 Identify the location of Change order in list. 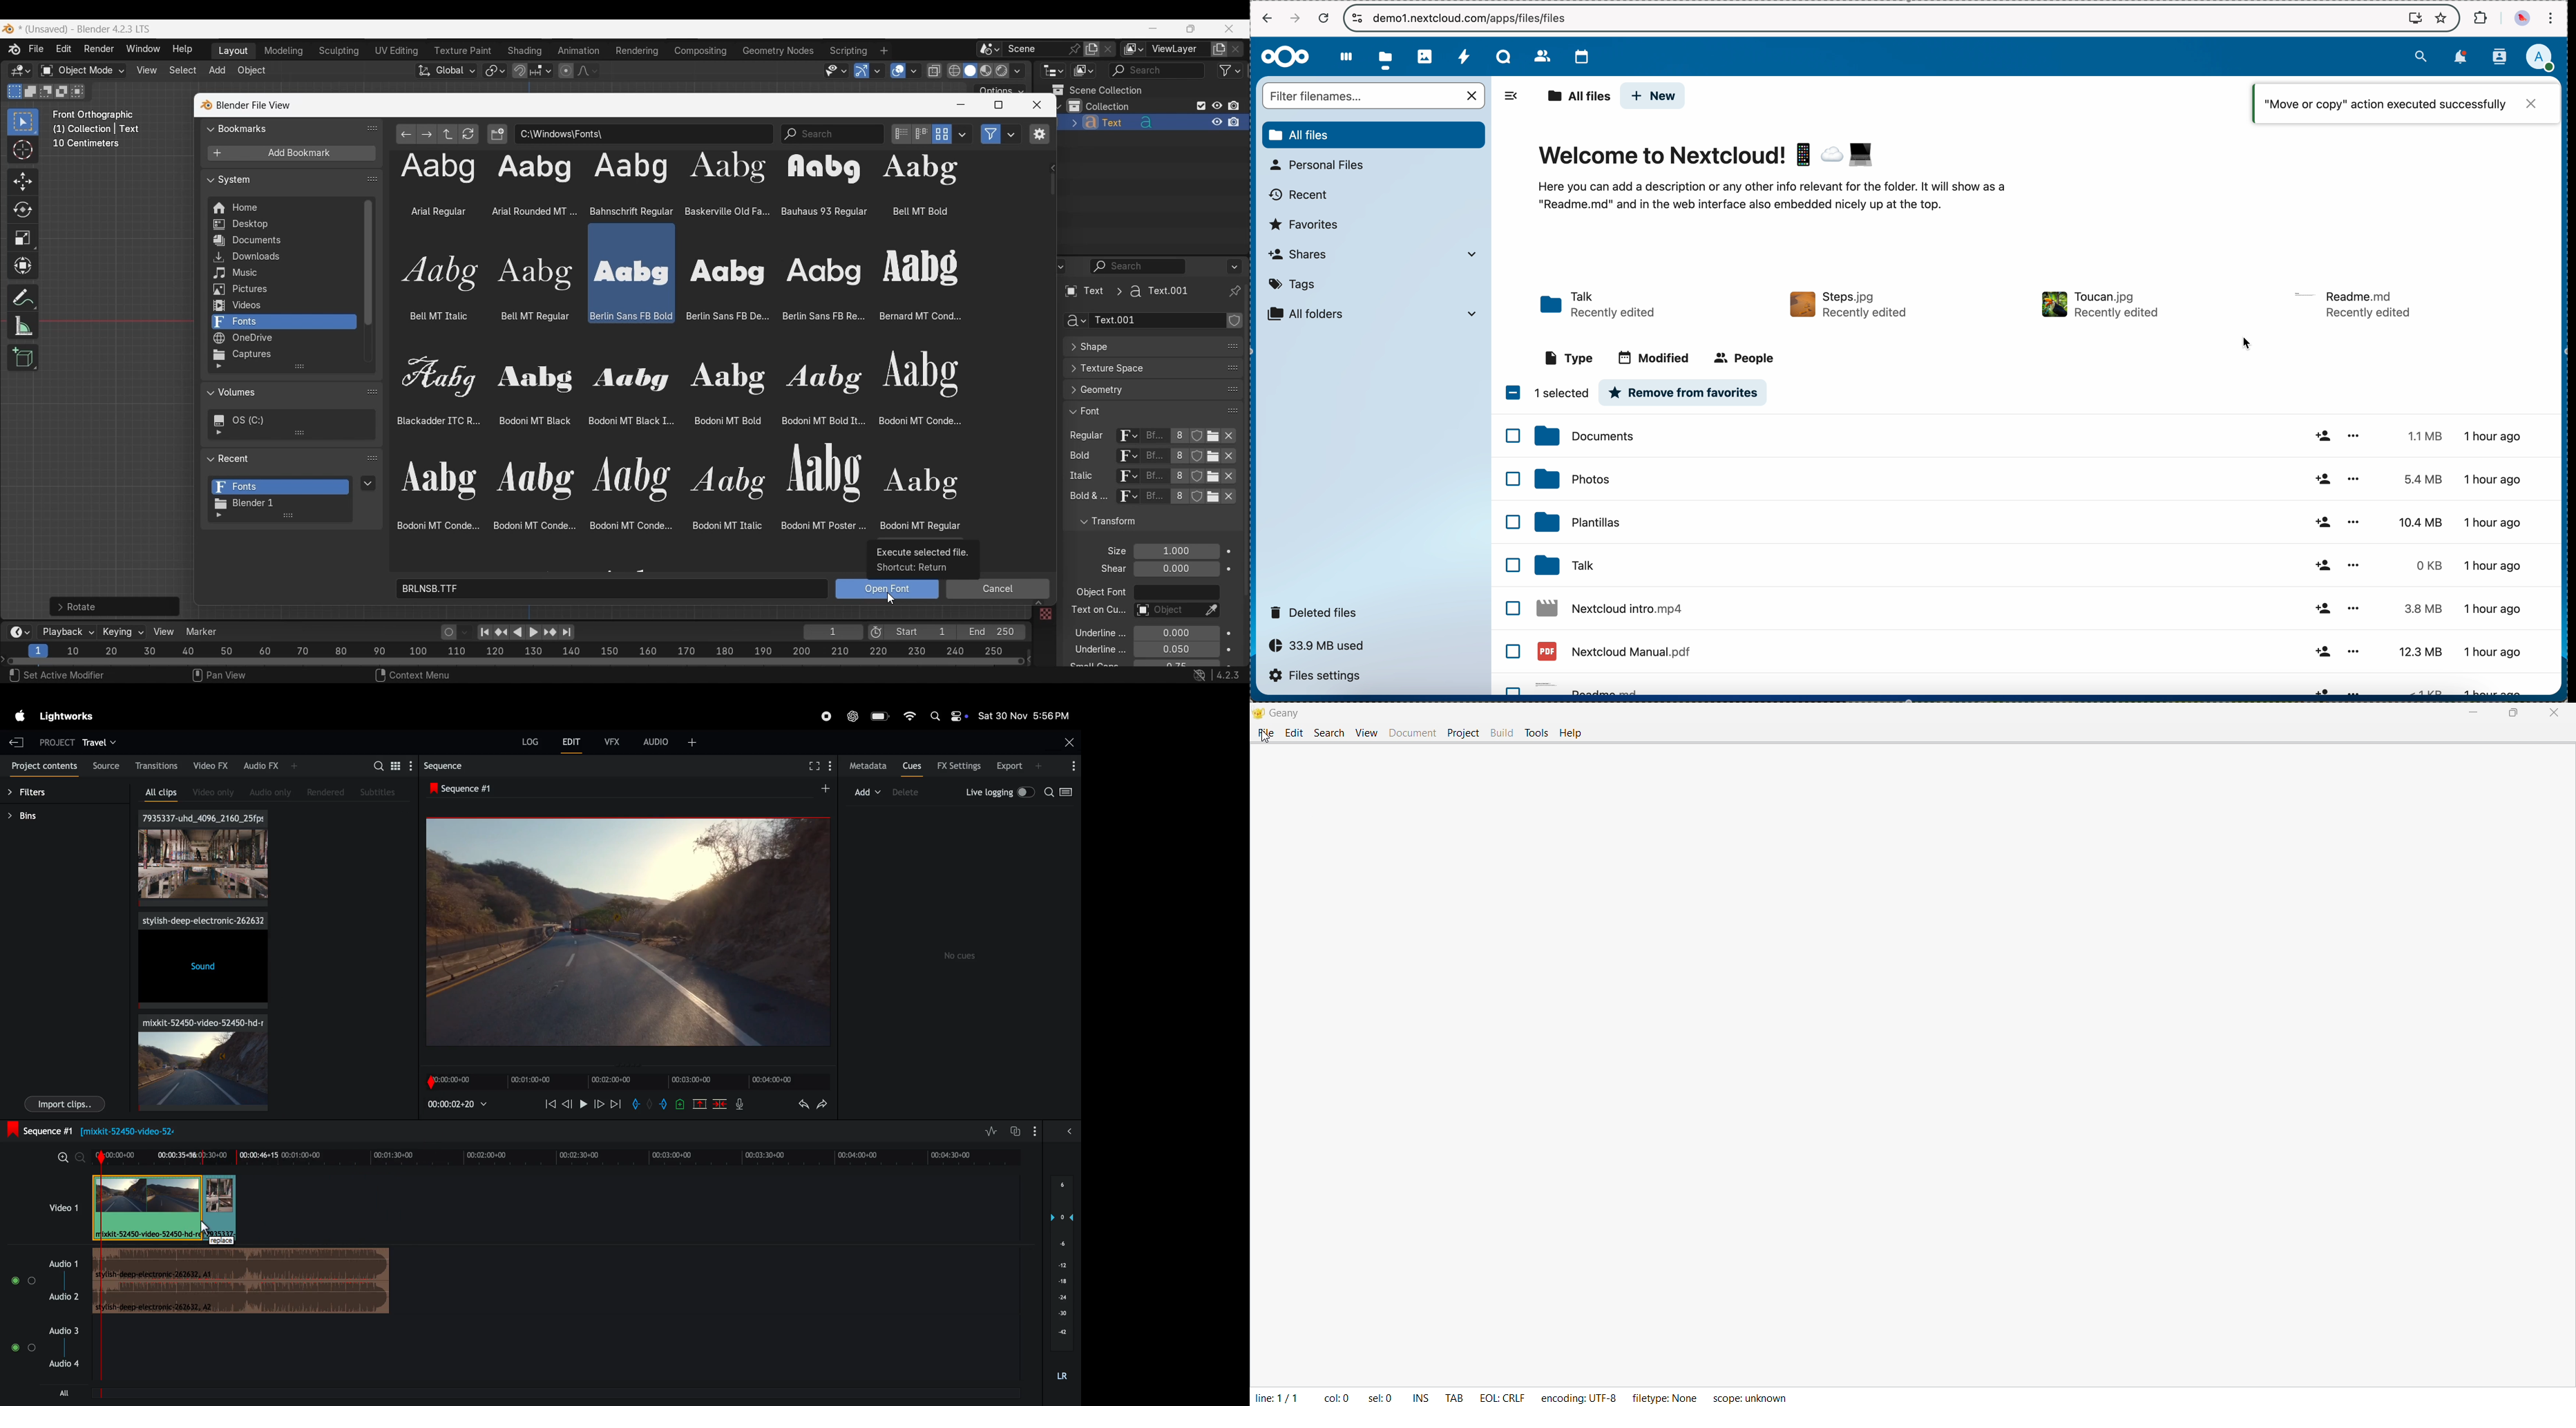
(372, 128).